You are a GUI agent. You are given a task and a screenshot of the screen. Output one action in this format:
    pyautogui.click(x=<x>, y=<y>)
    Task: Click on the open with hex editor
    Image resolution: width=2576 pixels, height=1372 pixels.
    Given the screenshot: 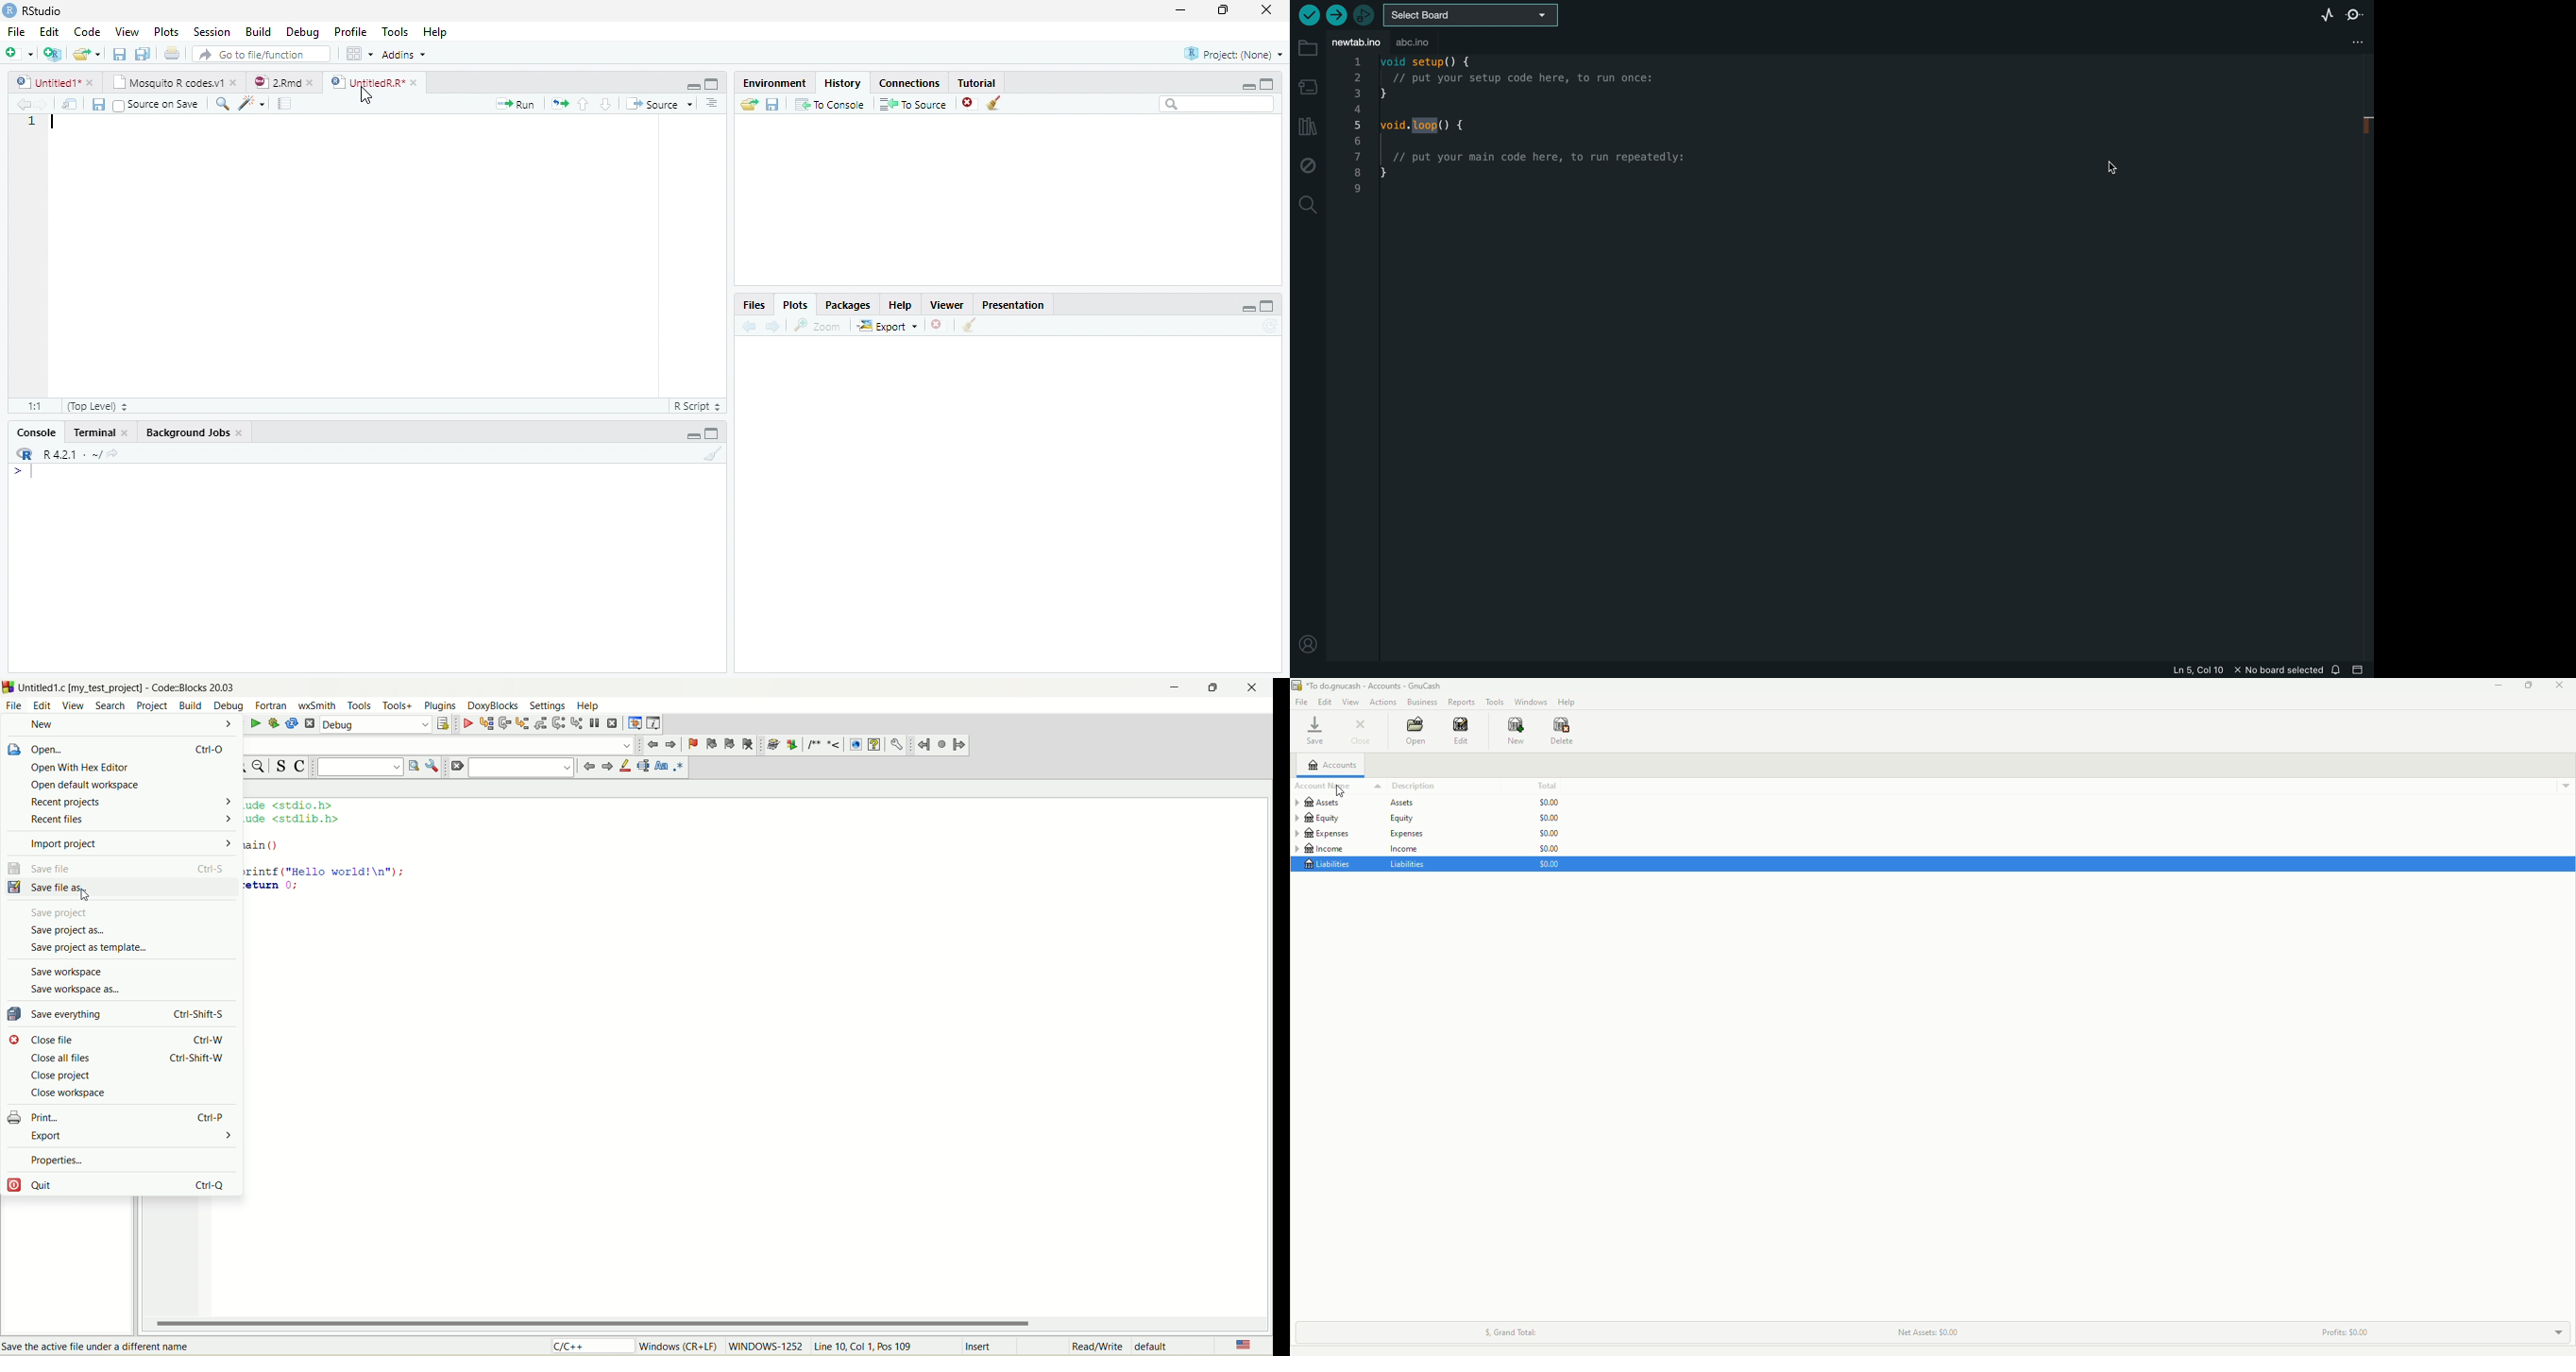 What is the action you would take?
    pyautogui.click(x=83, y=767)
    